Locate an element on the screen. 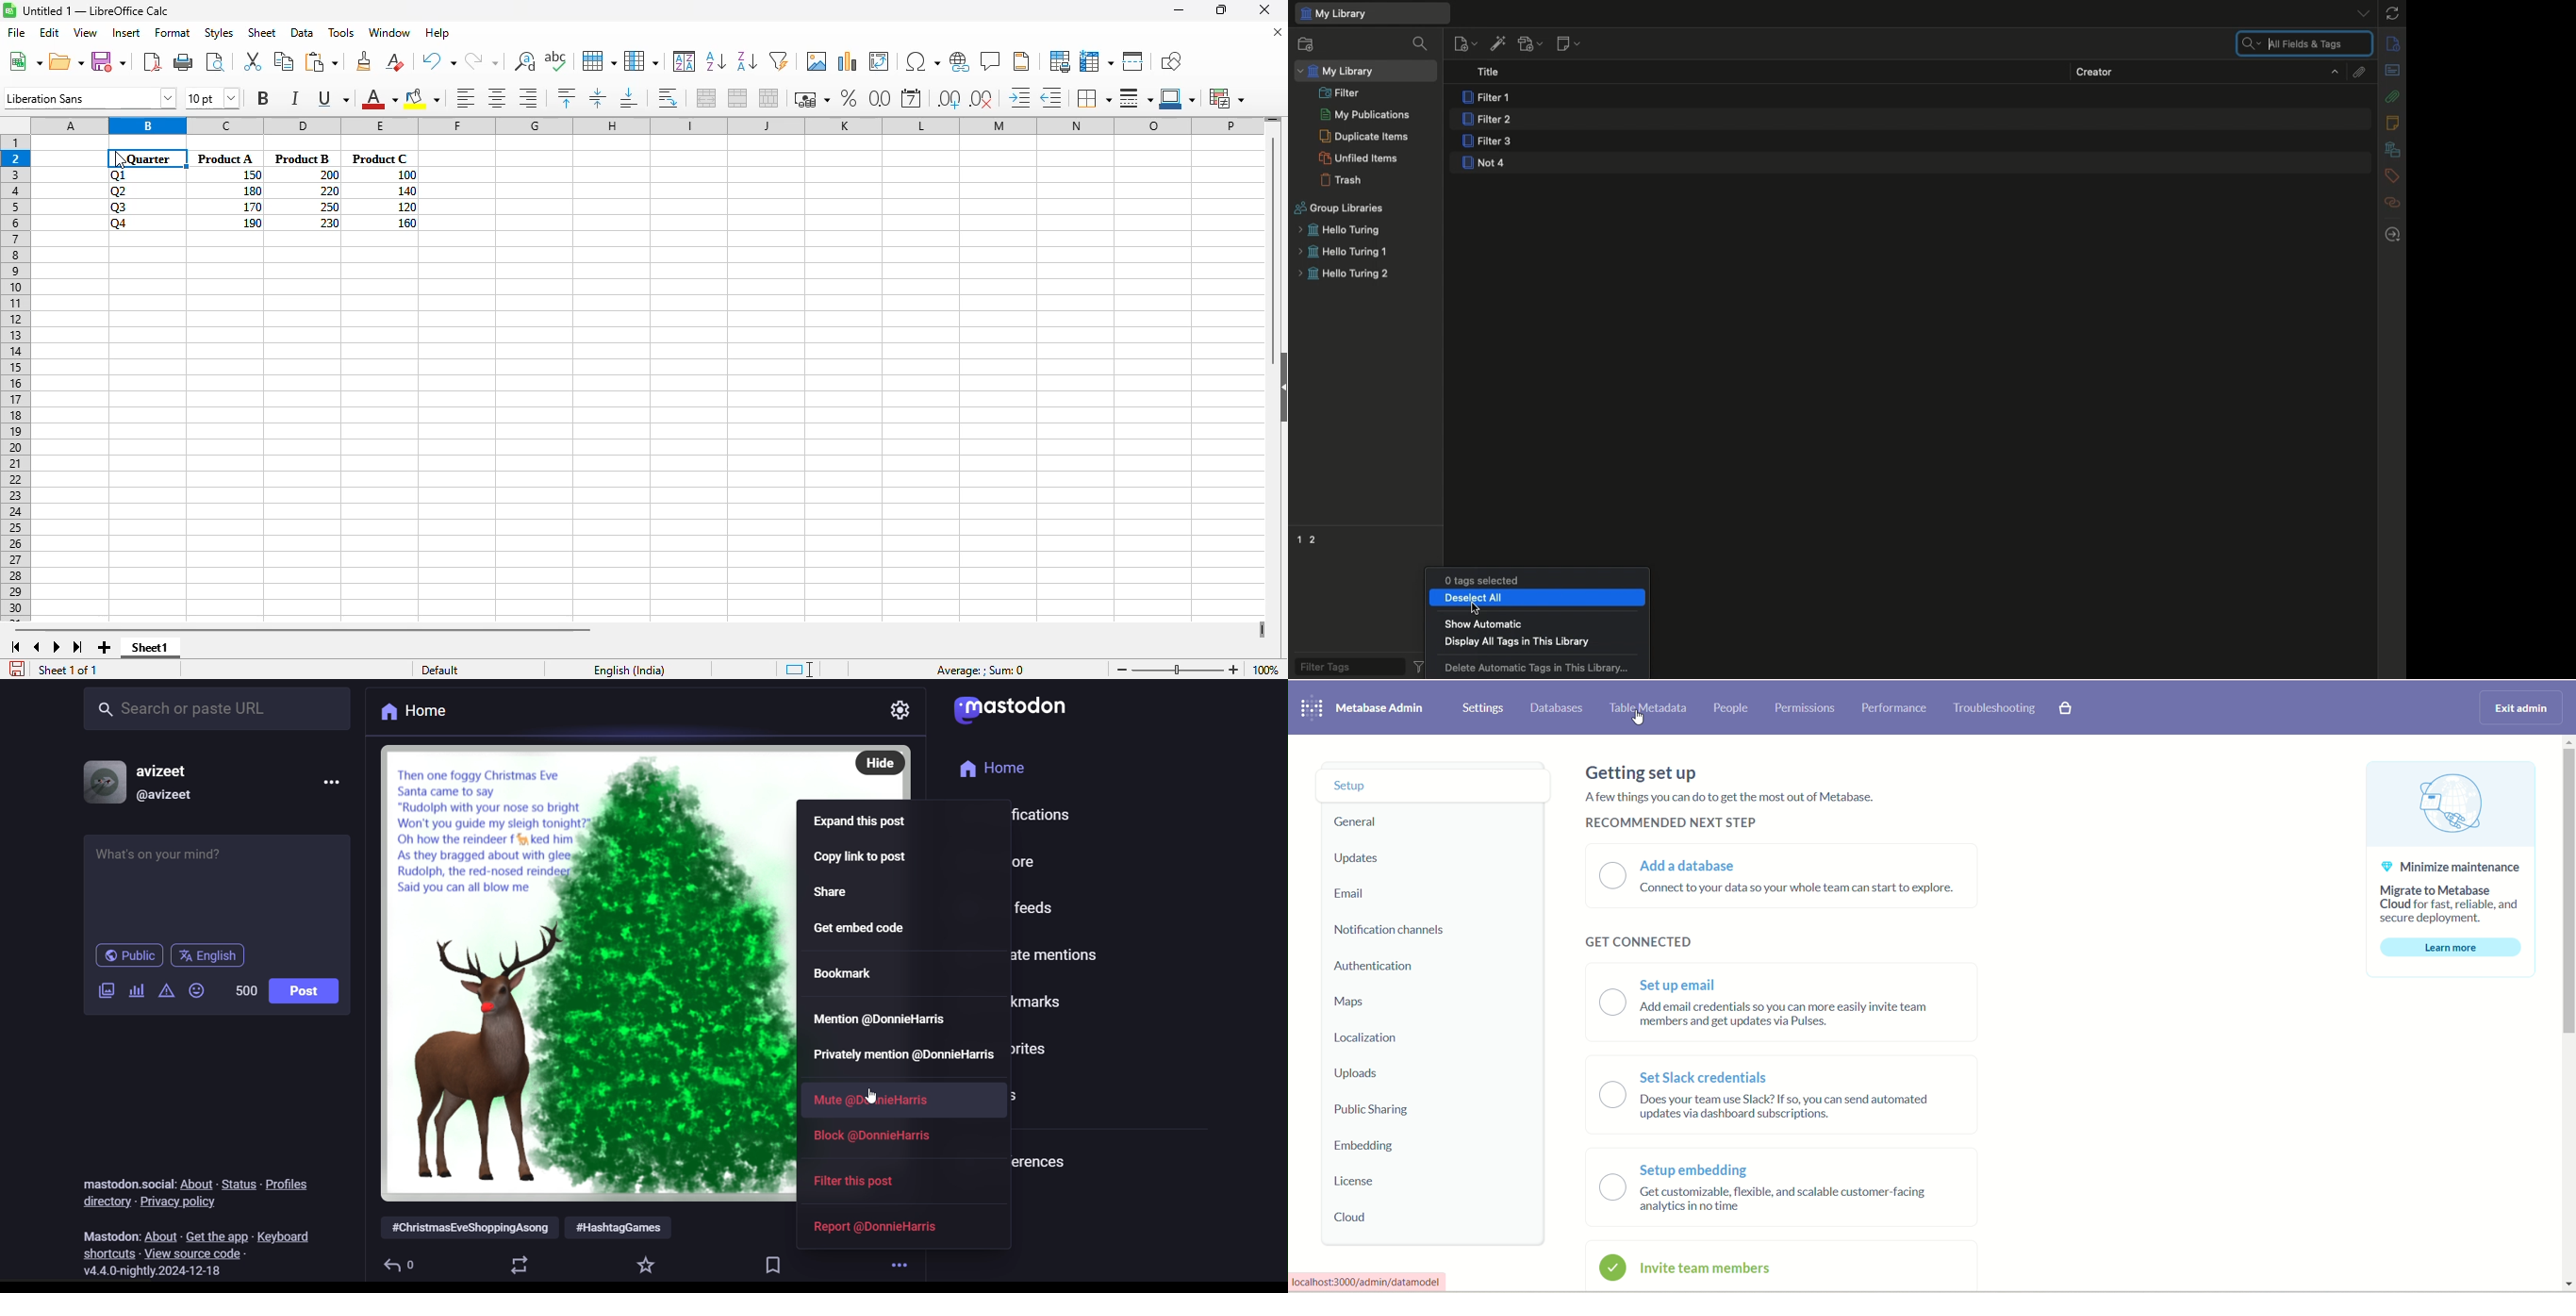 Image resolution: width=2576 pixels, height=1316 pixels. 0 tags selected is located at coordinates (1476, 578).